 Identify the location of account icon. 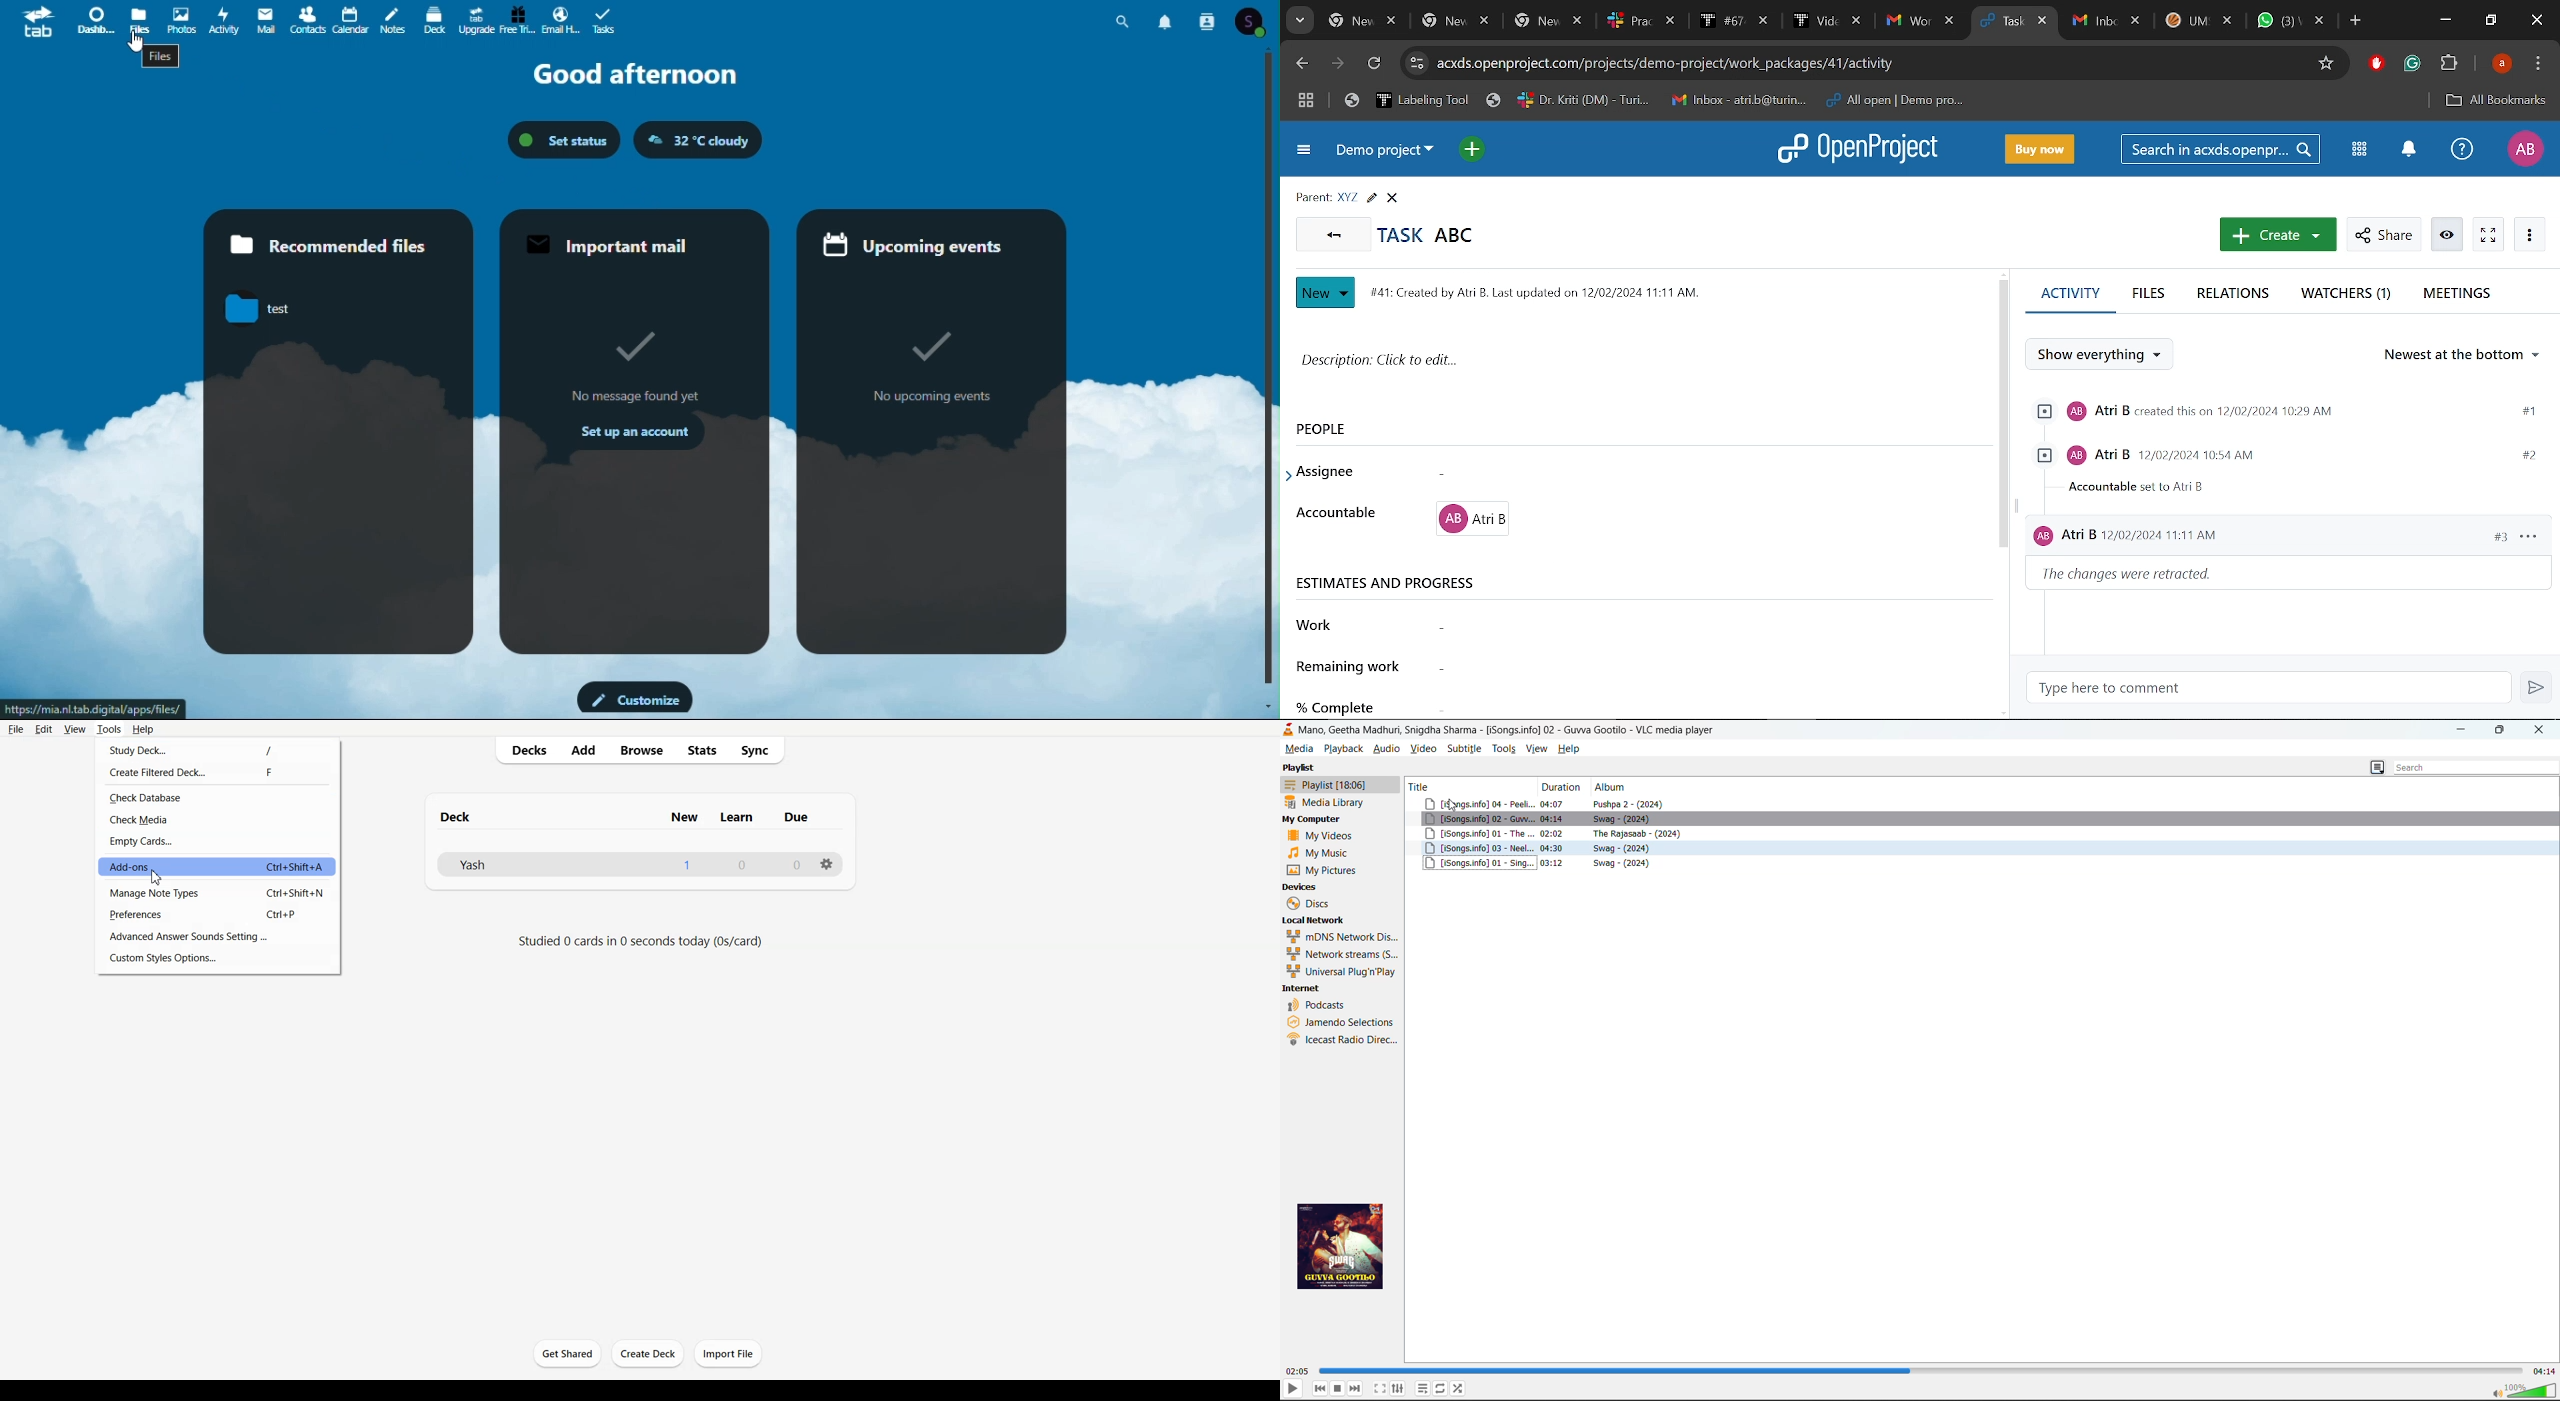
(1254, 21).